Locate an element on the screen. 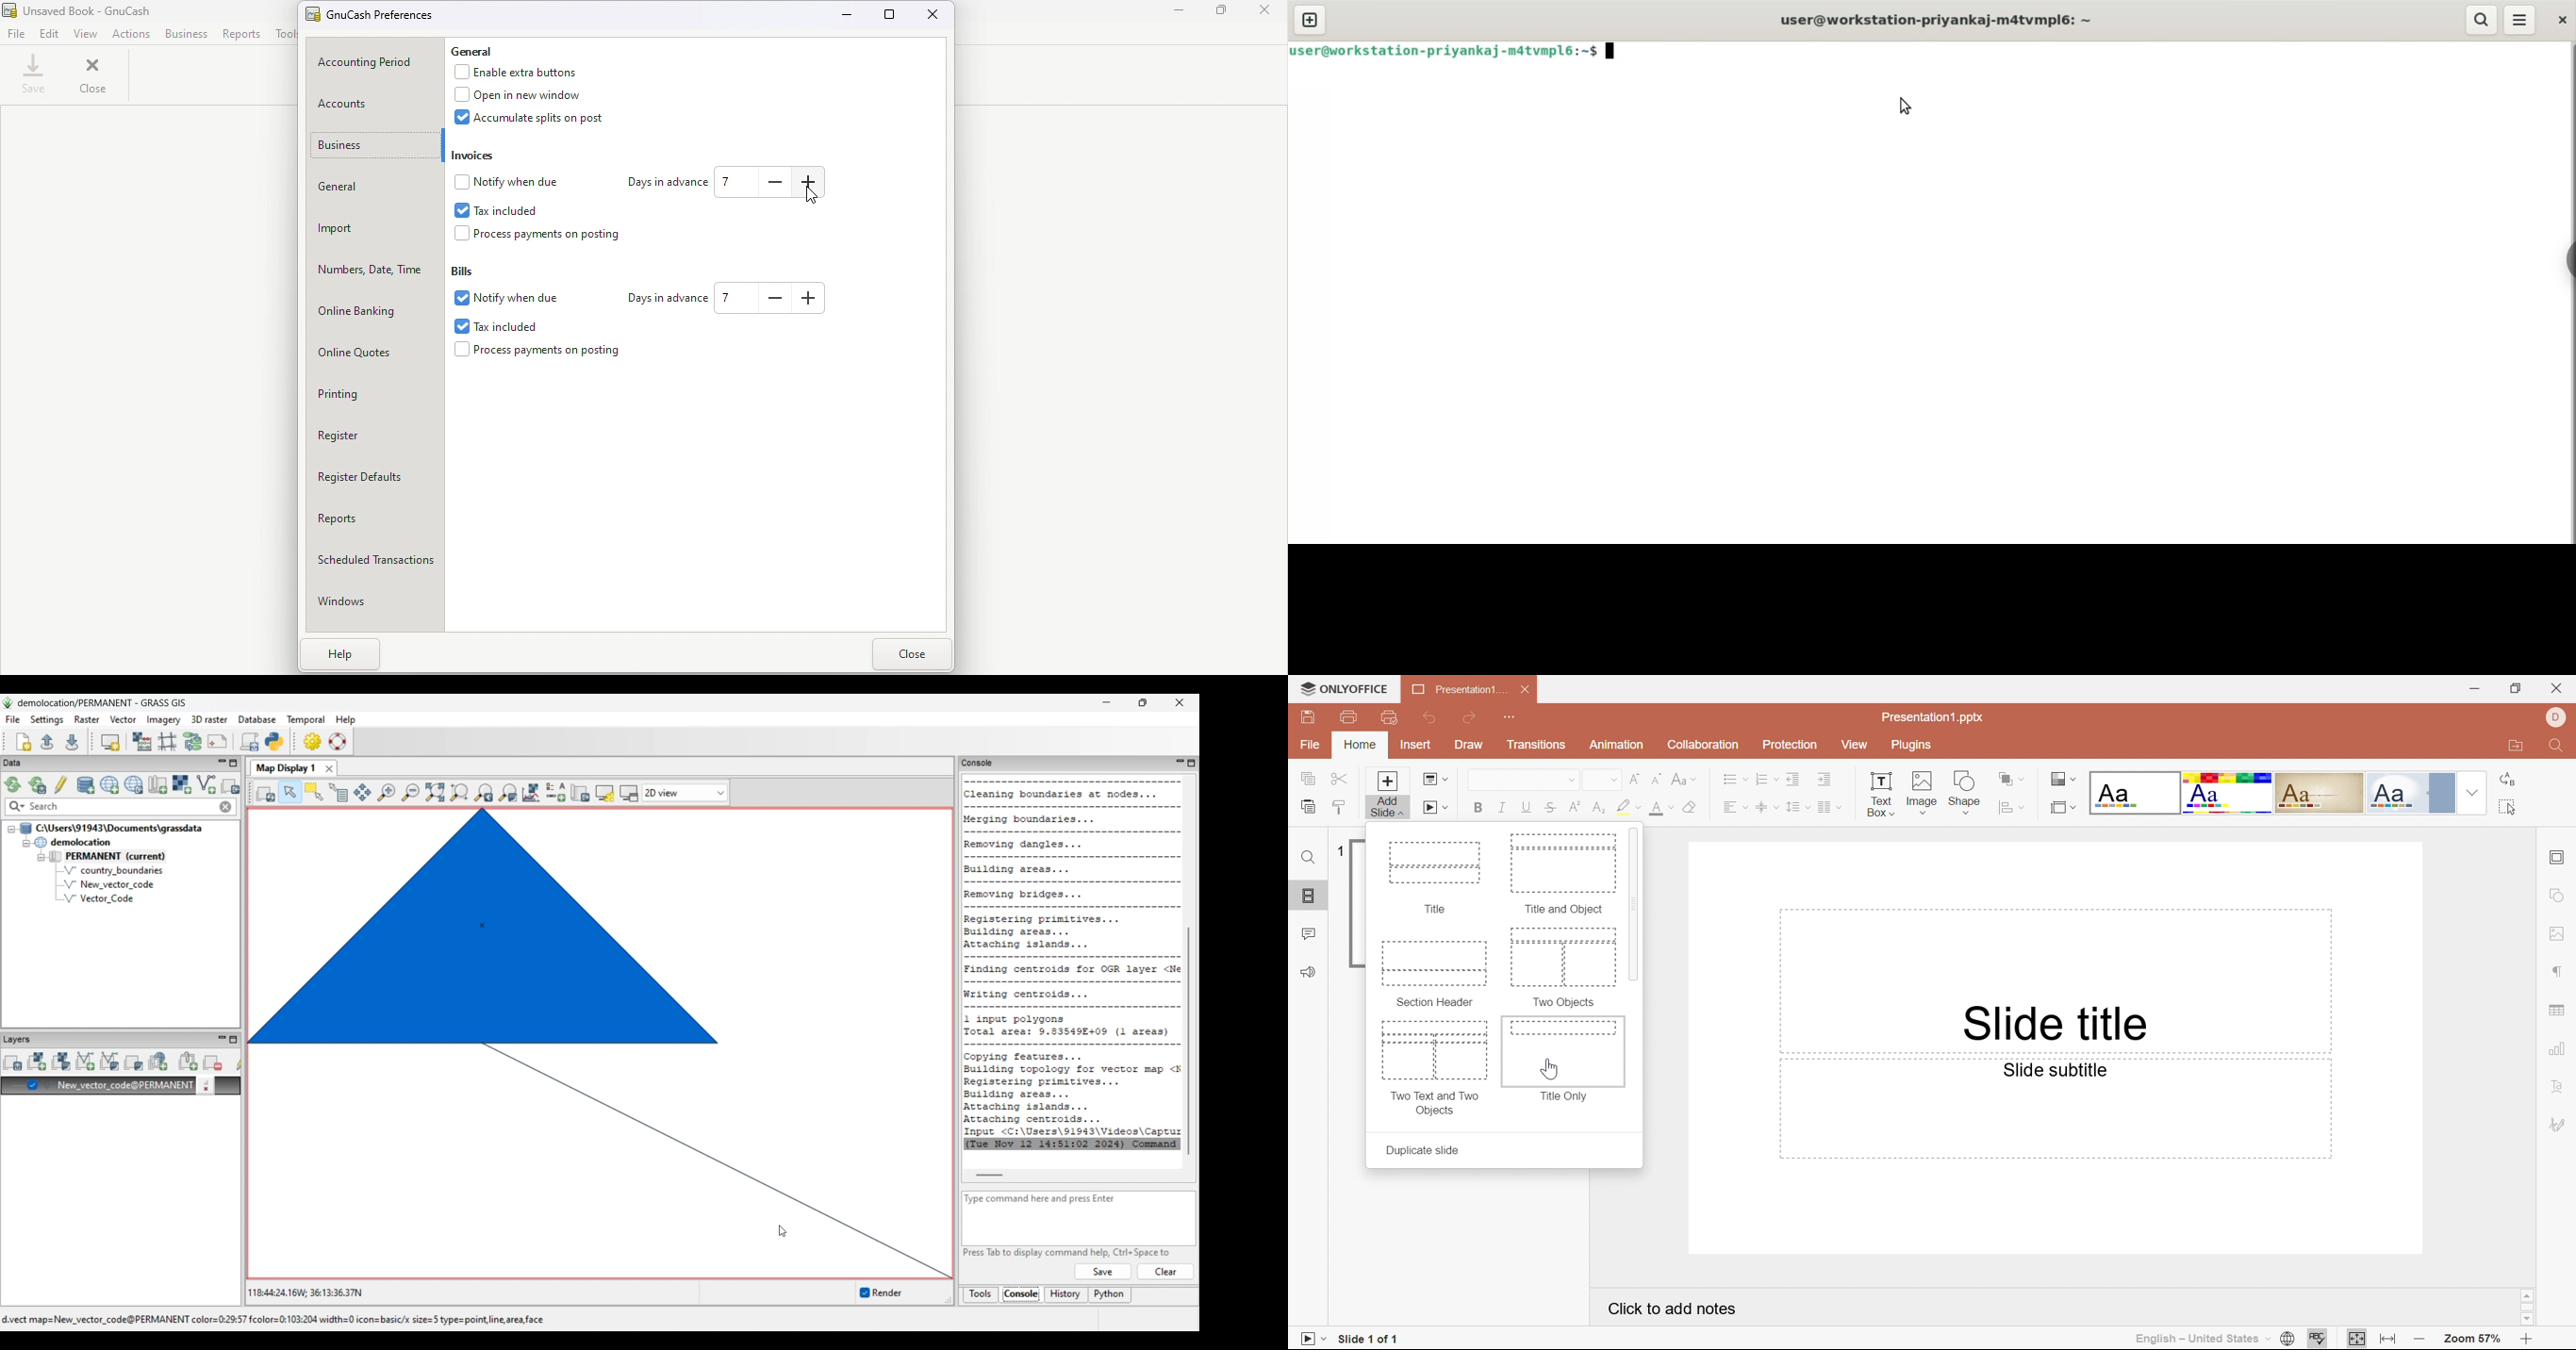  Windows is located at coordinates (378, 605).